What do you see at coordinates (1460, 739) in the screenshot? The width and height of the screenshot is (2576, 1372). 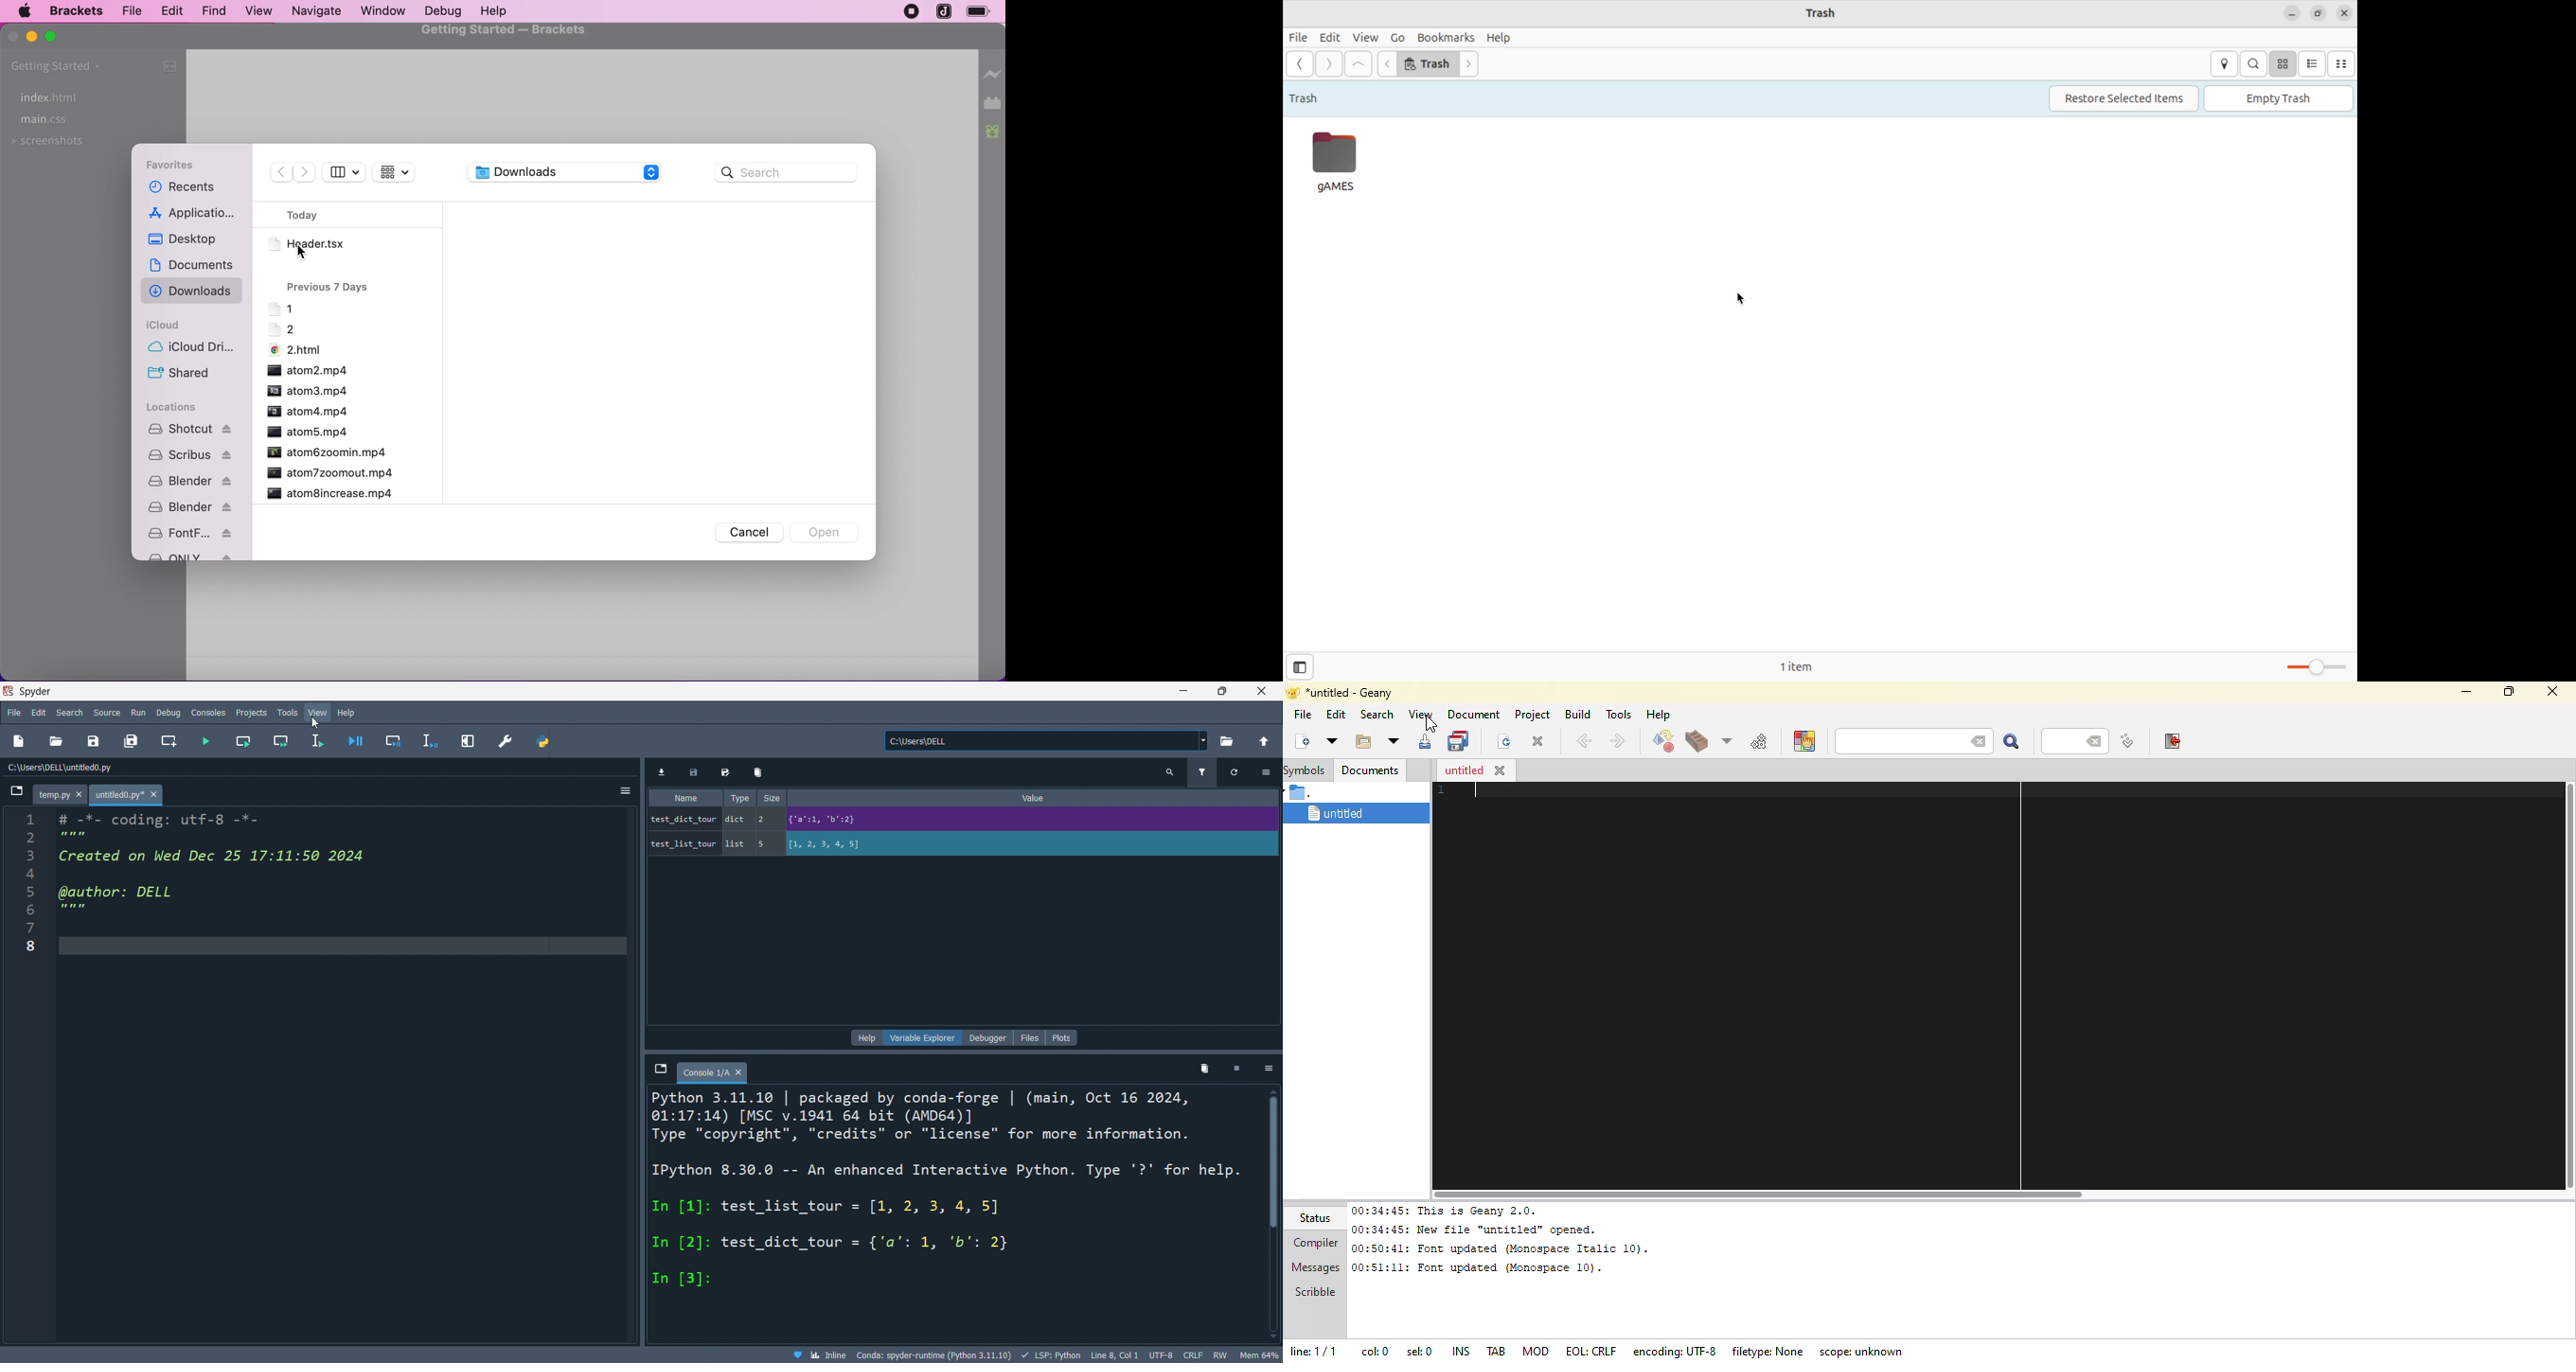 I see `save all` at bounding box center [1460, 739].